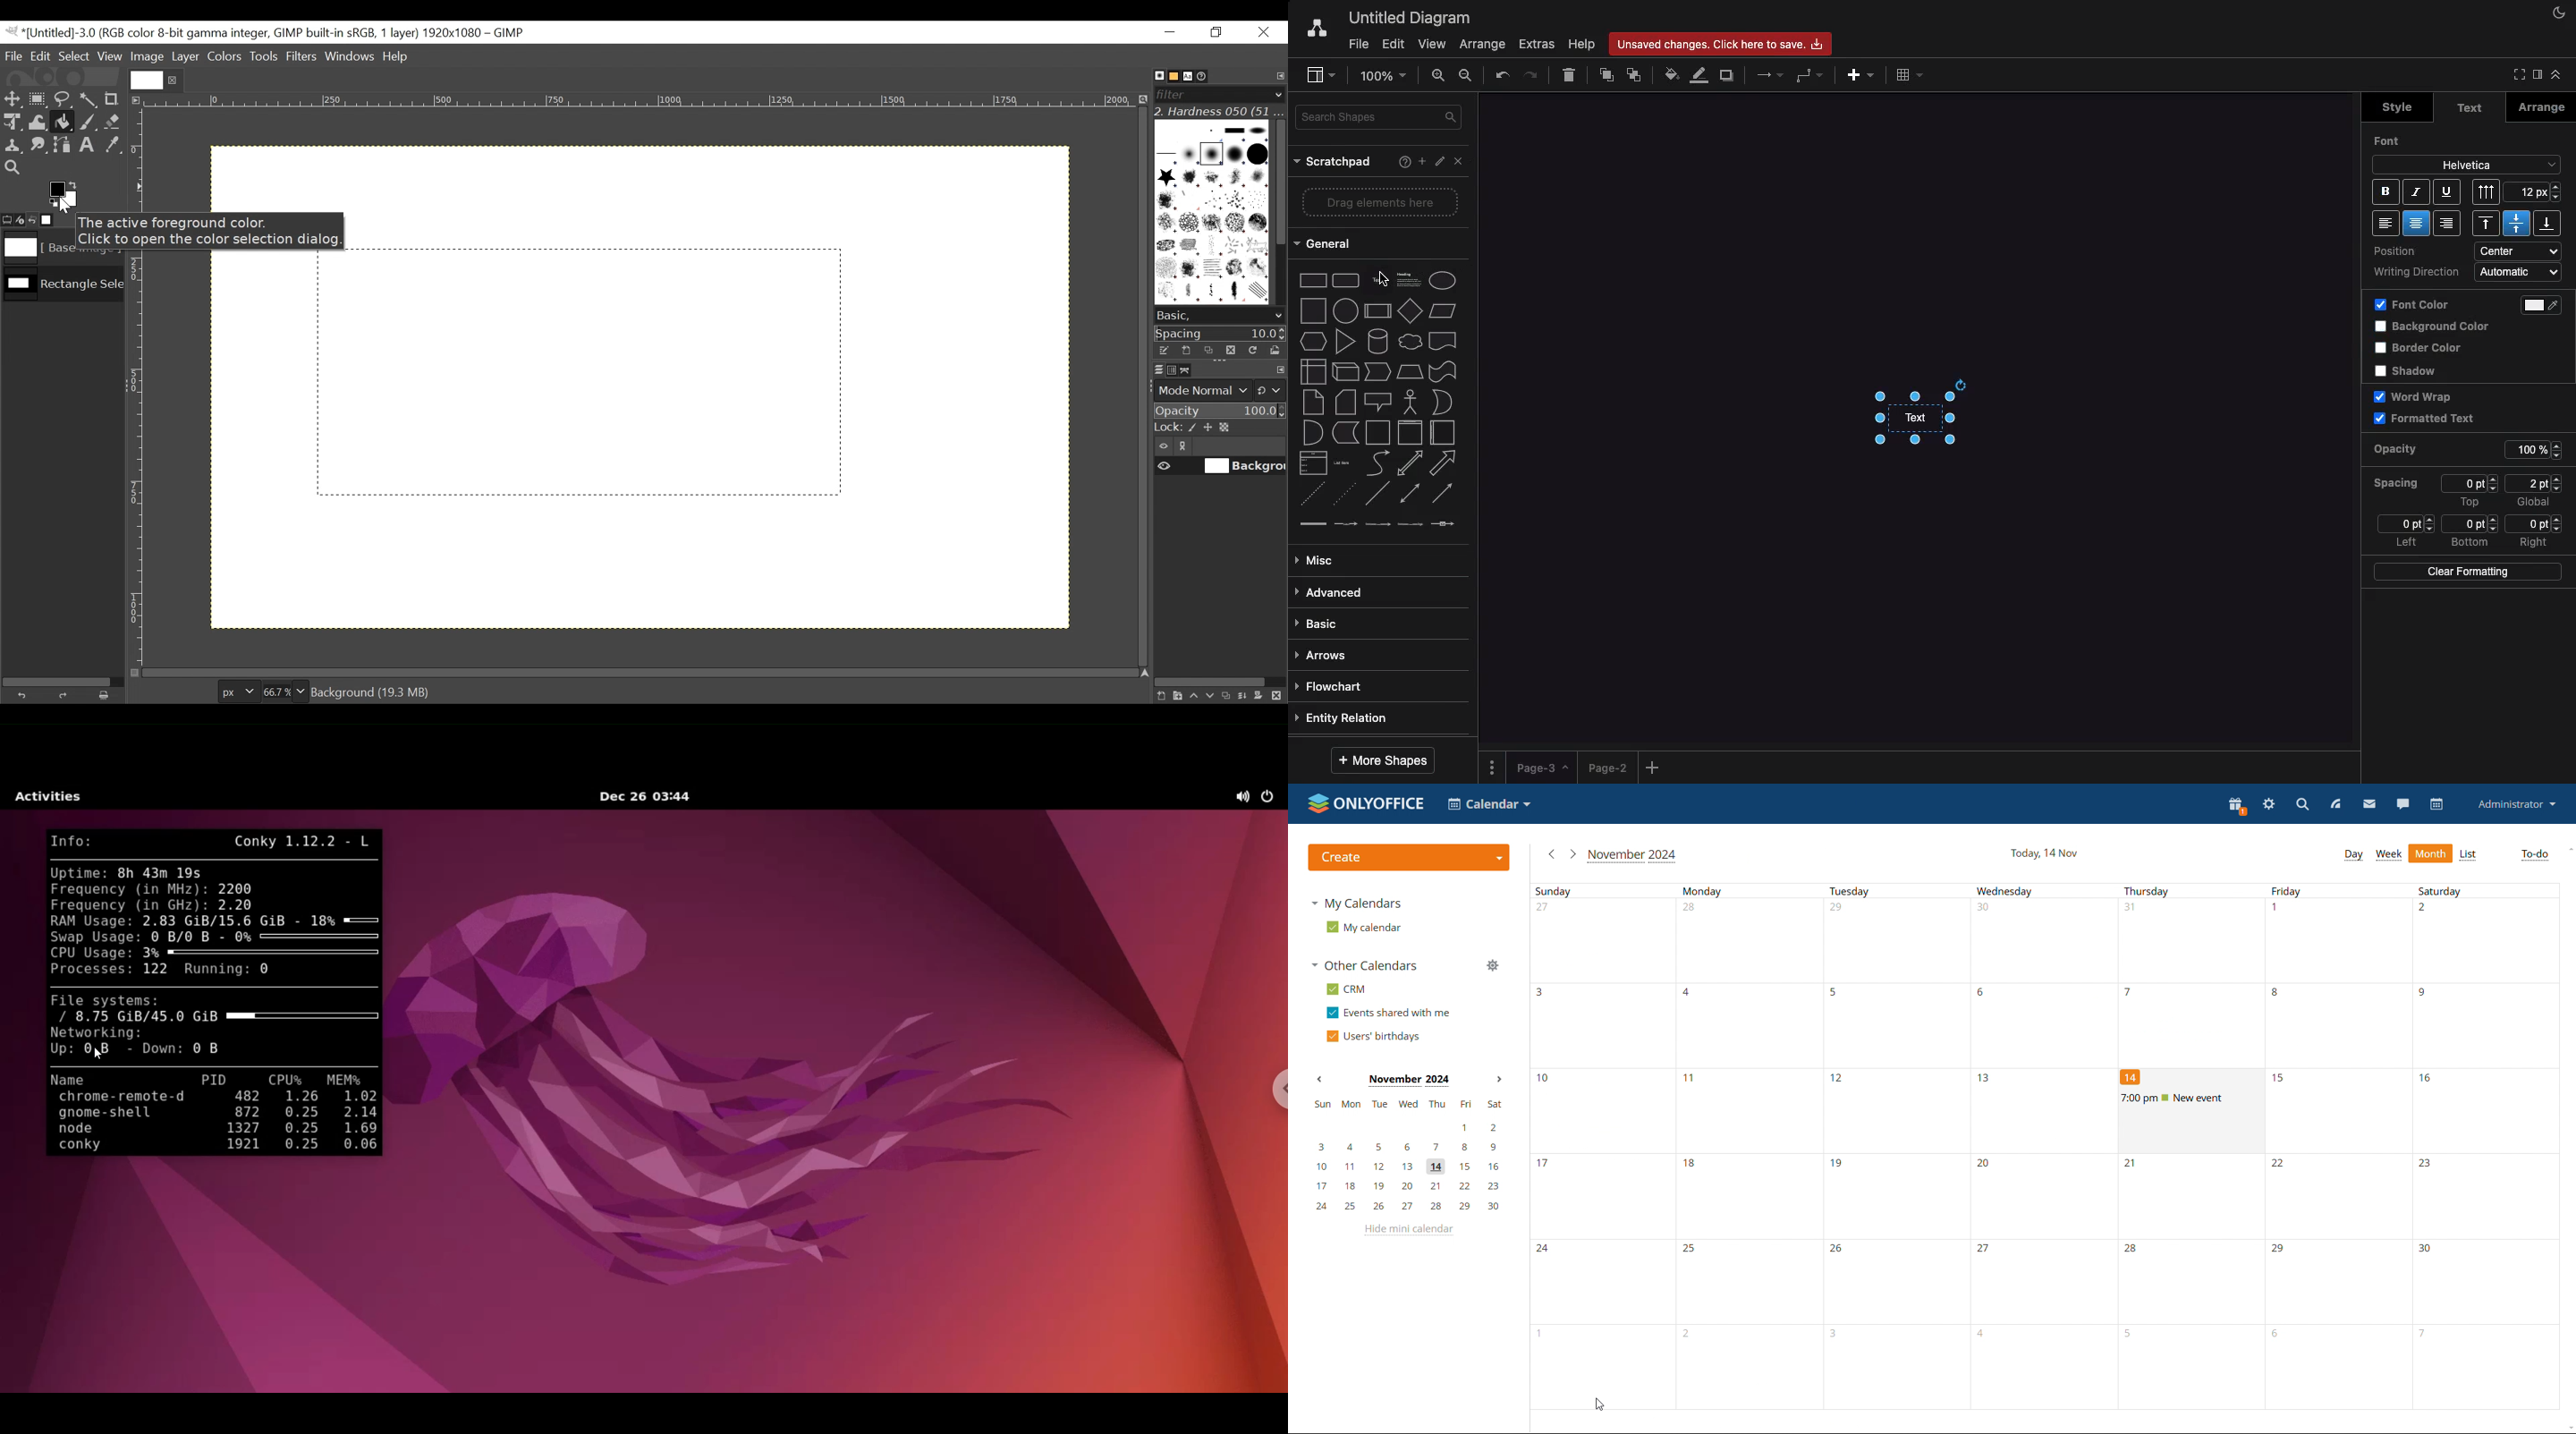  What do you see at coordinates (1835, 992) in the screenshot?
I see `number` at bounding box center [1835, 992].